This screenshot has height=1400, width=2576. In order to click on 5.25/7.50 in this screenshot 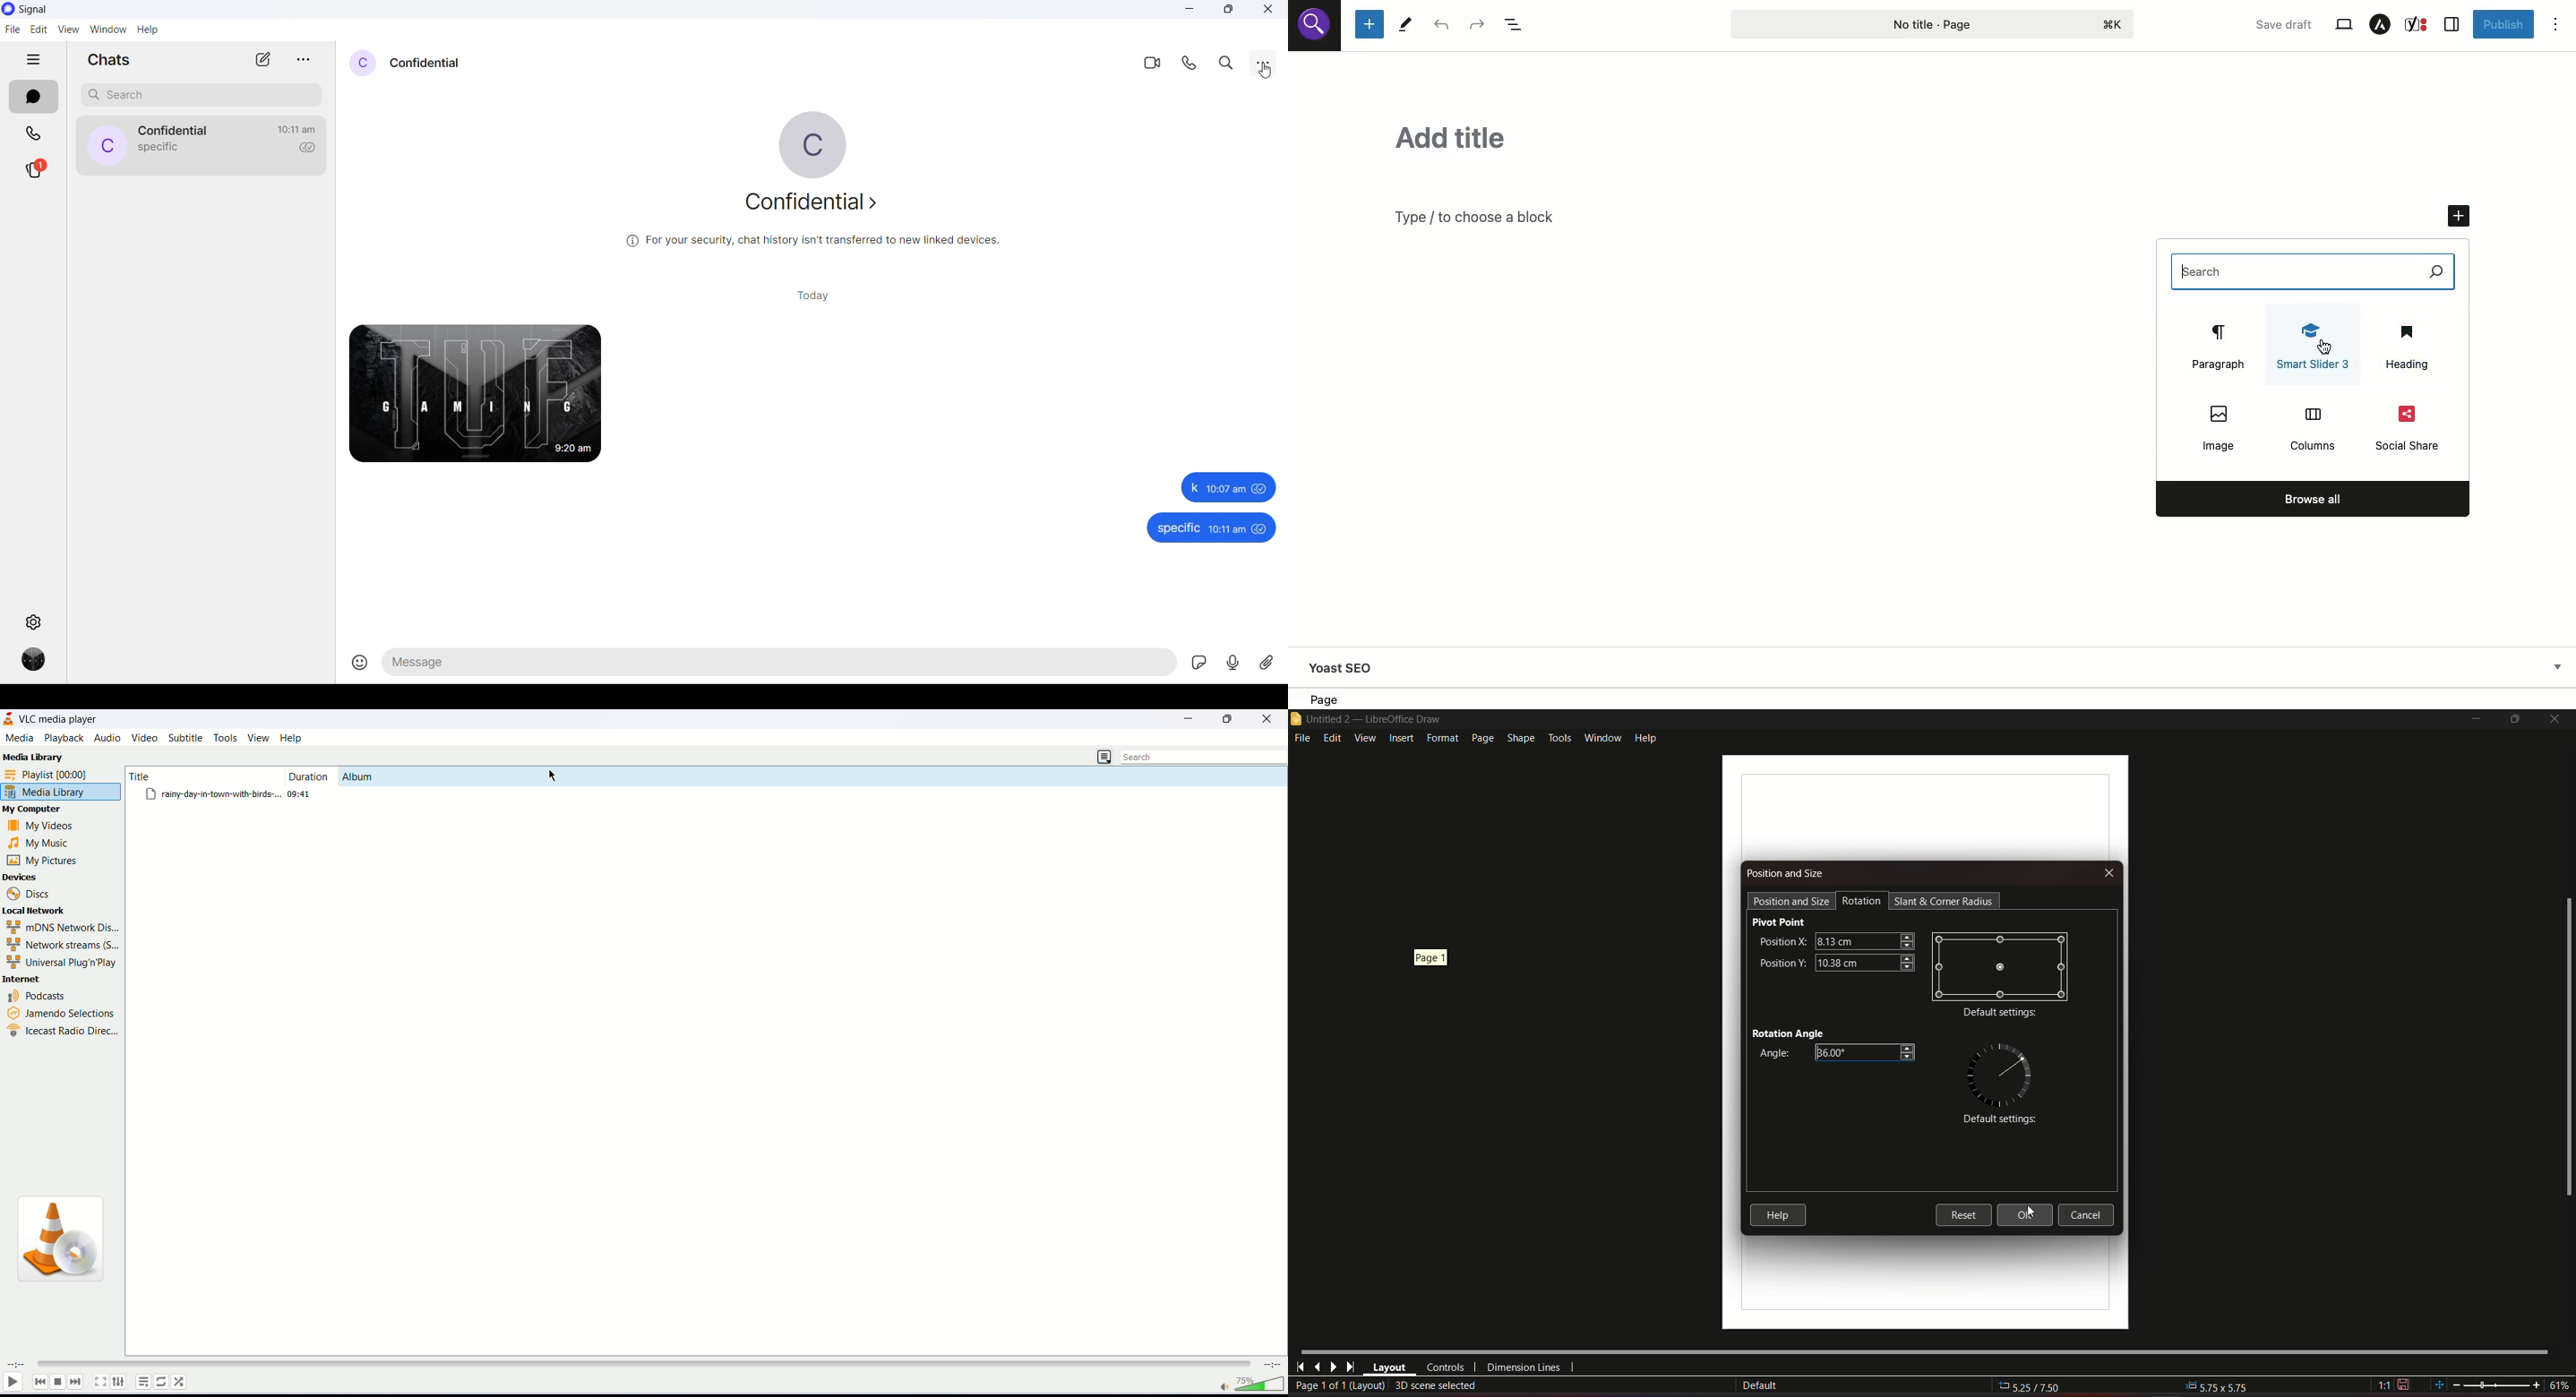, I will do `click(2037, 1388)`.